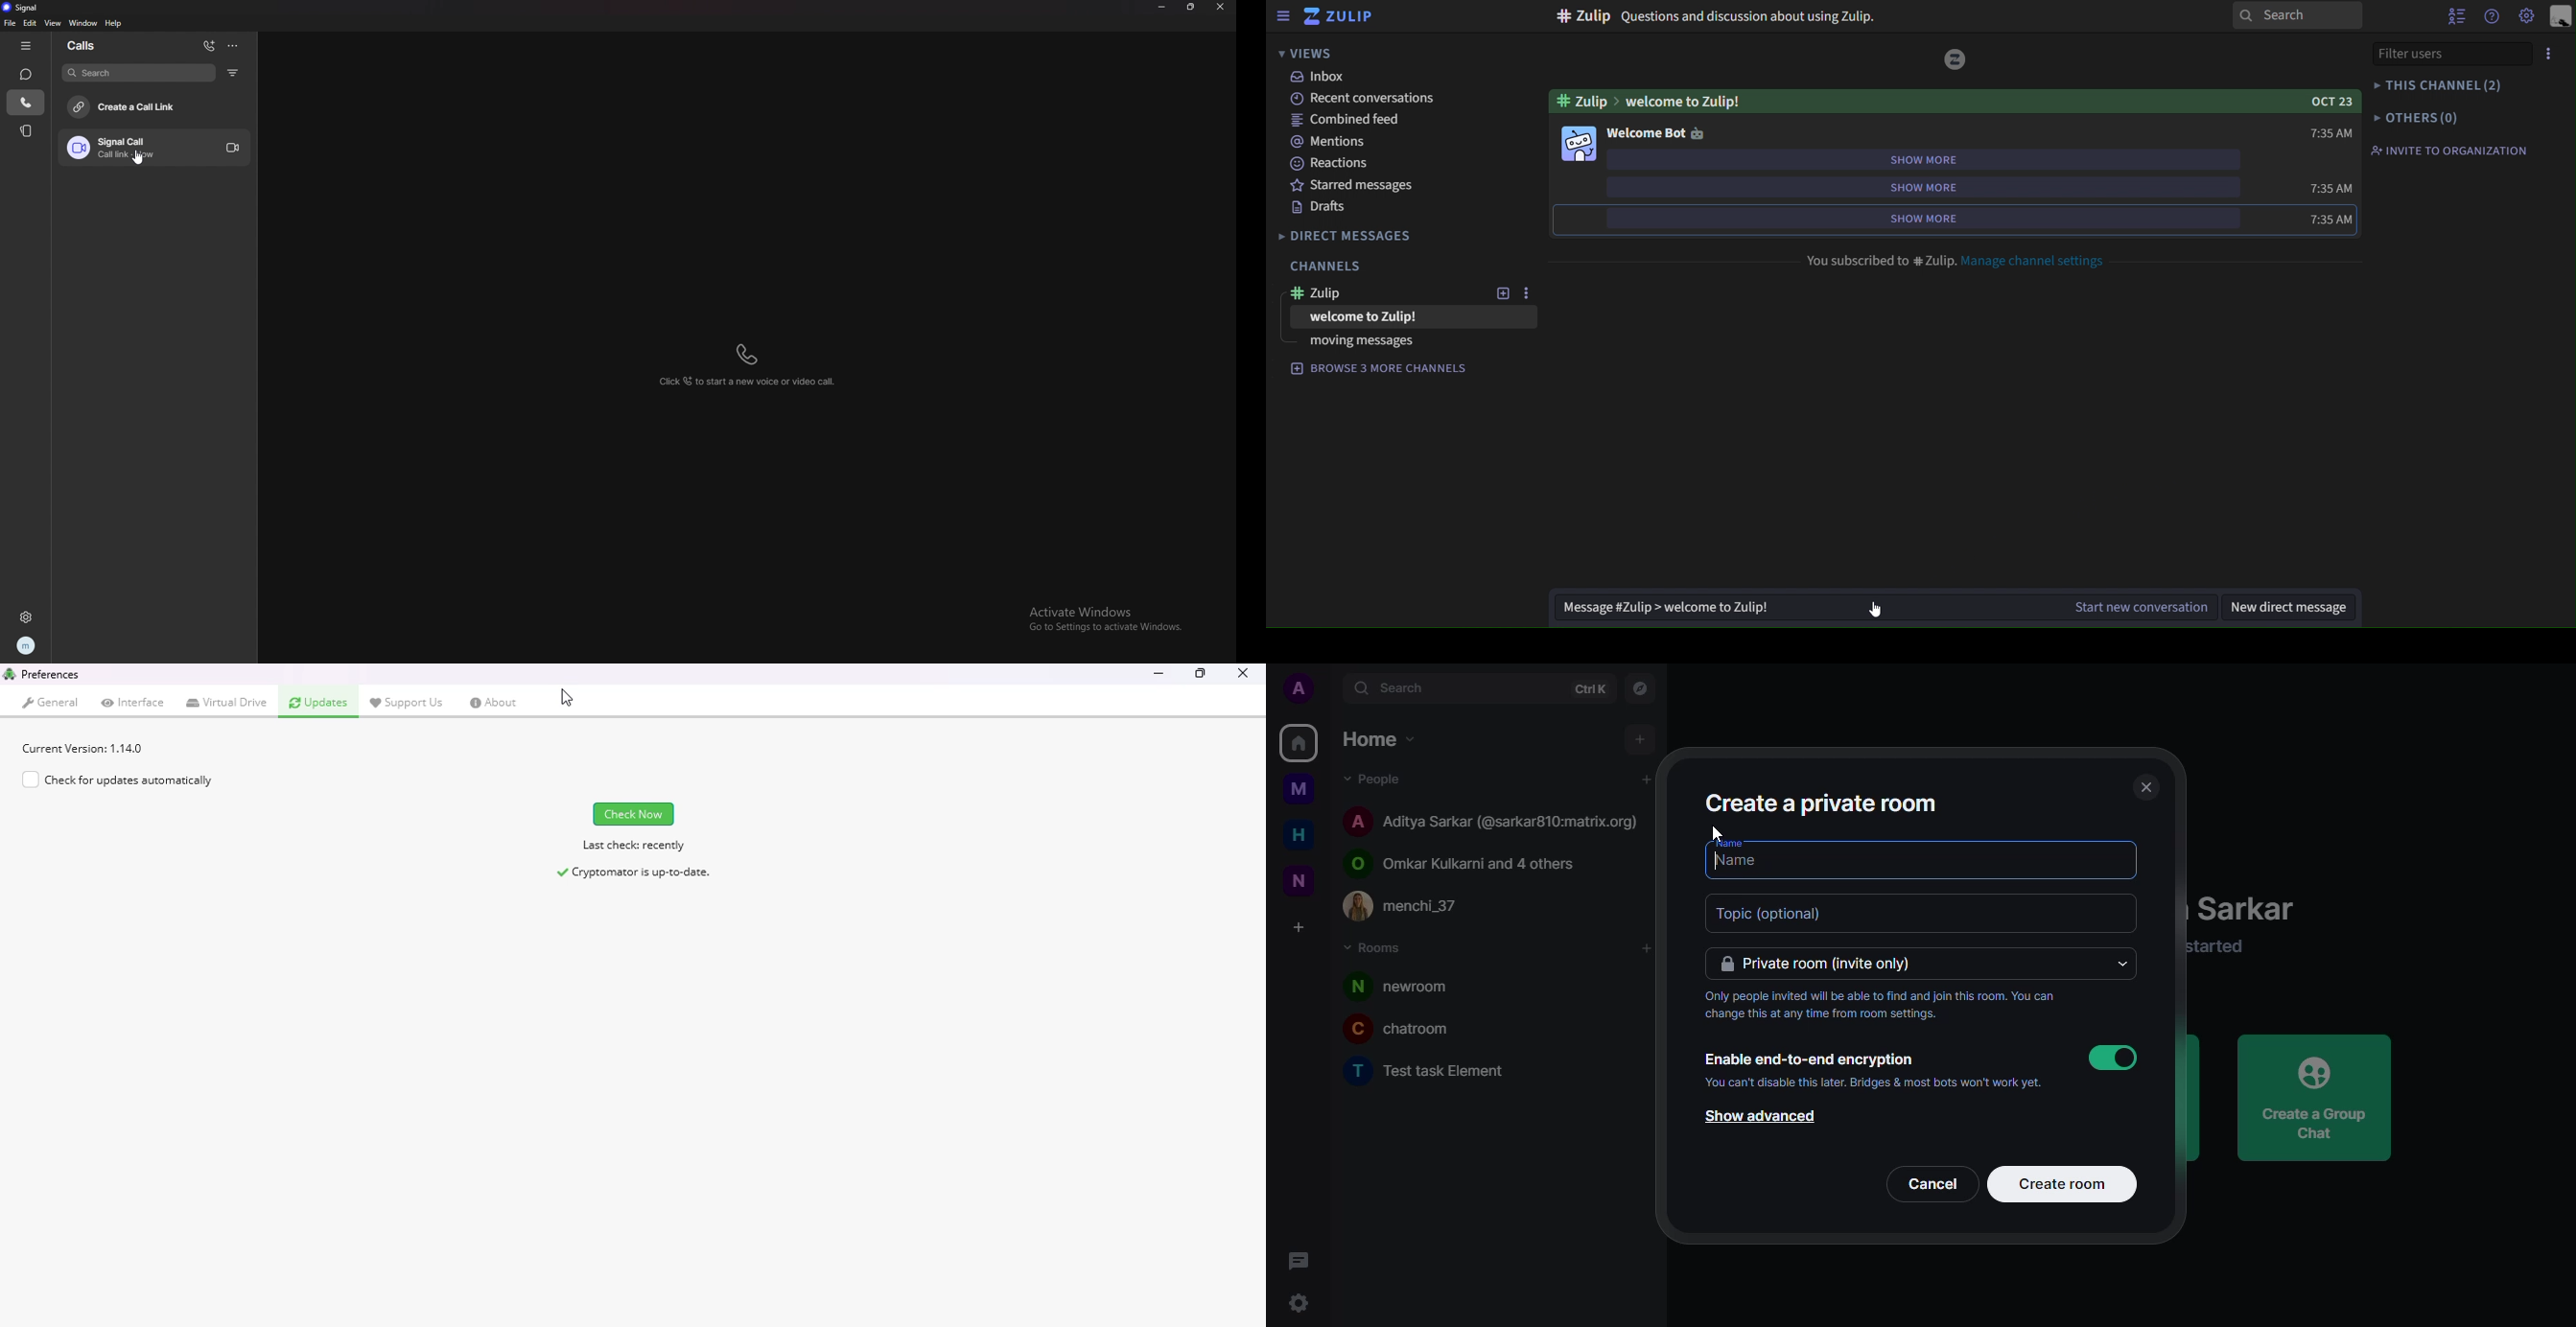 The height and width of the screenshot is (1344, 2576). What do you see at coordinates (1301, 834) in the screenshot?
I see `home` at bounding box center [1301, 834].